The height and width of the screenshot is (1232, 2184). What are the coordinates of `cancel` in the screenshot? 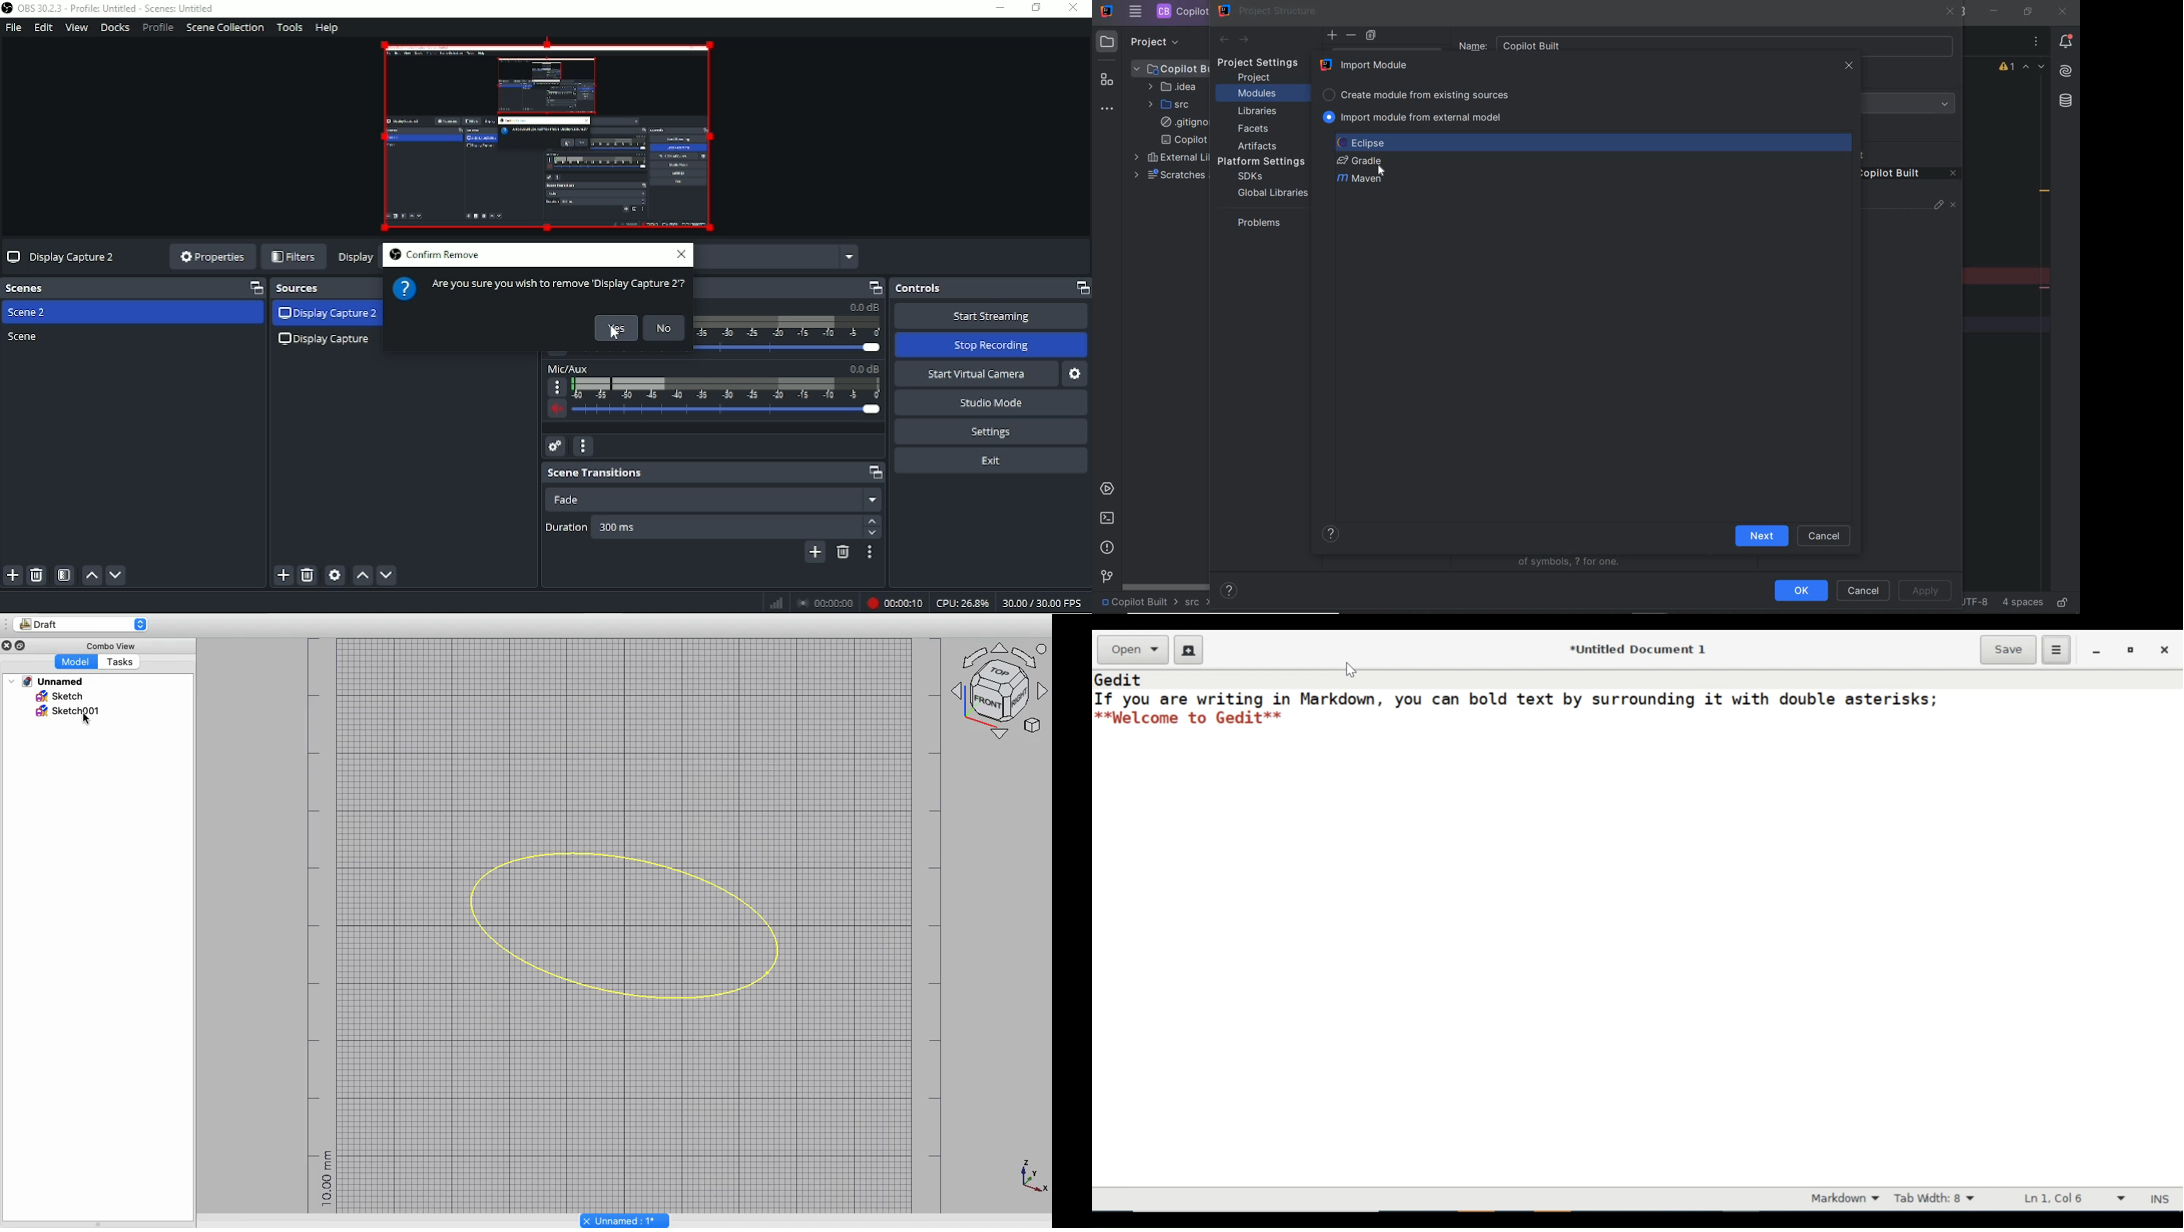 It's located at (1825, 536).